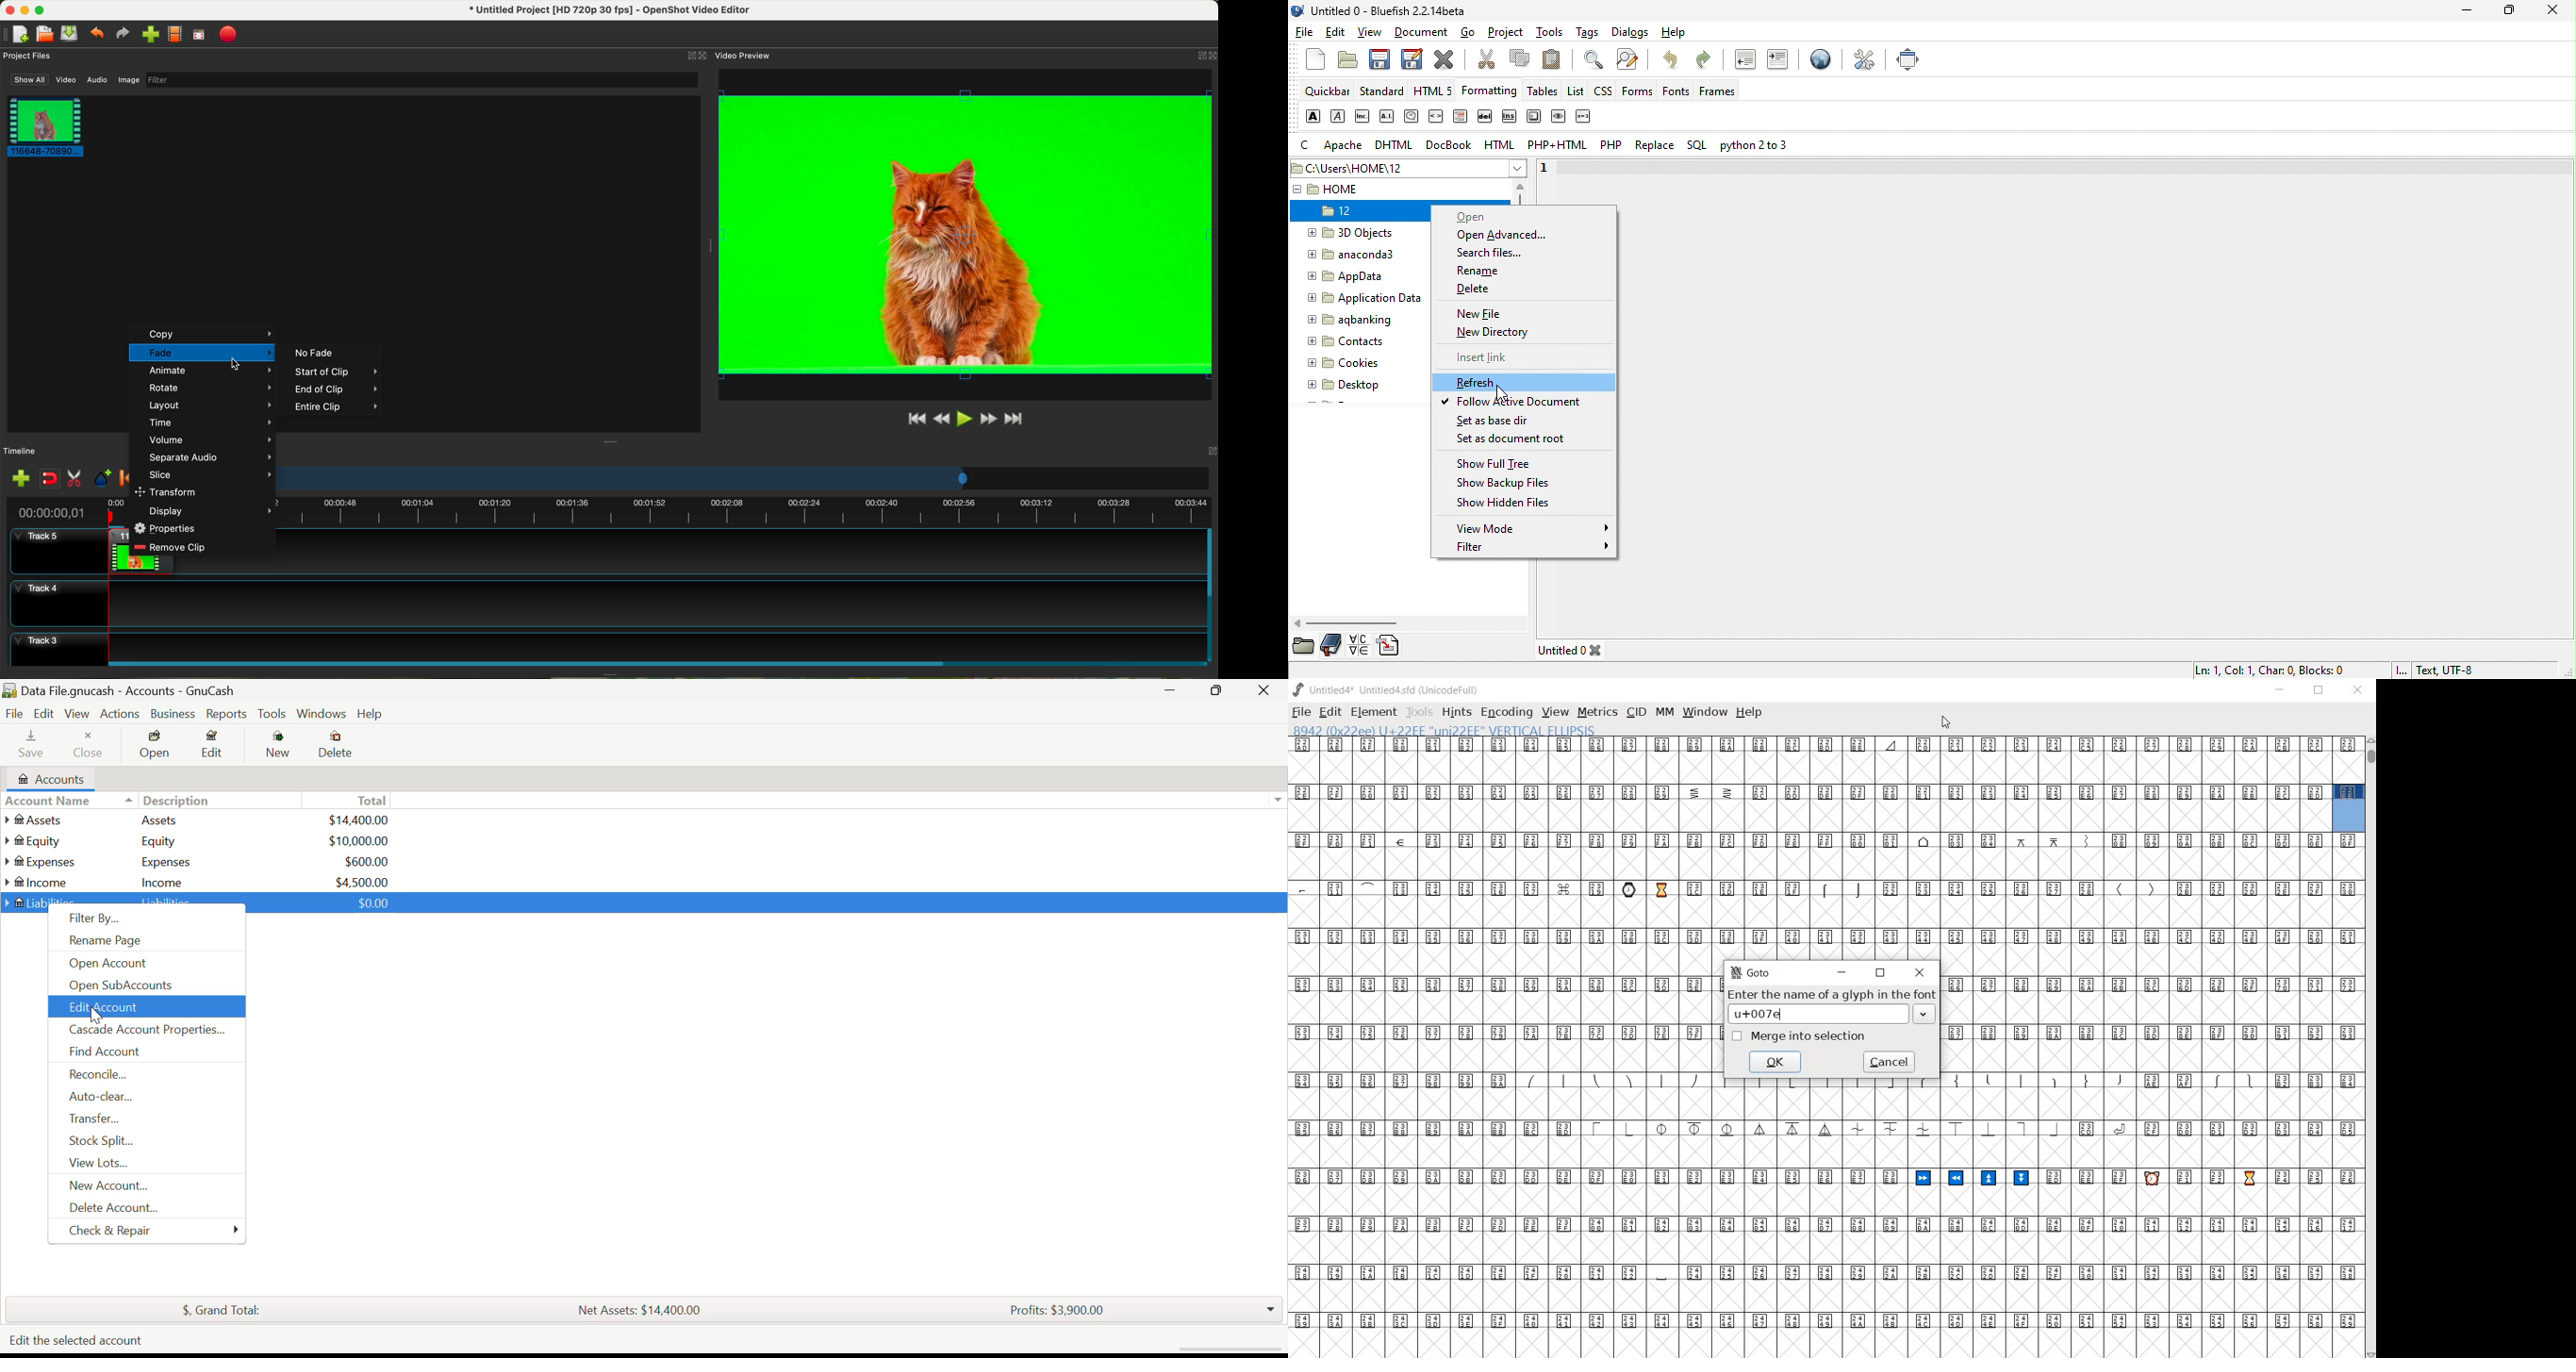 The height and width of the screenshot is (1372, 2576). What do you see at coordinates (1863, 61) in the screenshot?
I see `preferences` at bounding box center [1863, 61].